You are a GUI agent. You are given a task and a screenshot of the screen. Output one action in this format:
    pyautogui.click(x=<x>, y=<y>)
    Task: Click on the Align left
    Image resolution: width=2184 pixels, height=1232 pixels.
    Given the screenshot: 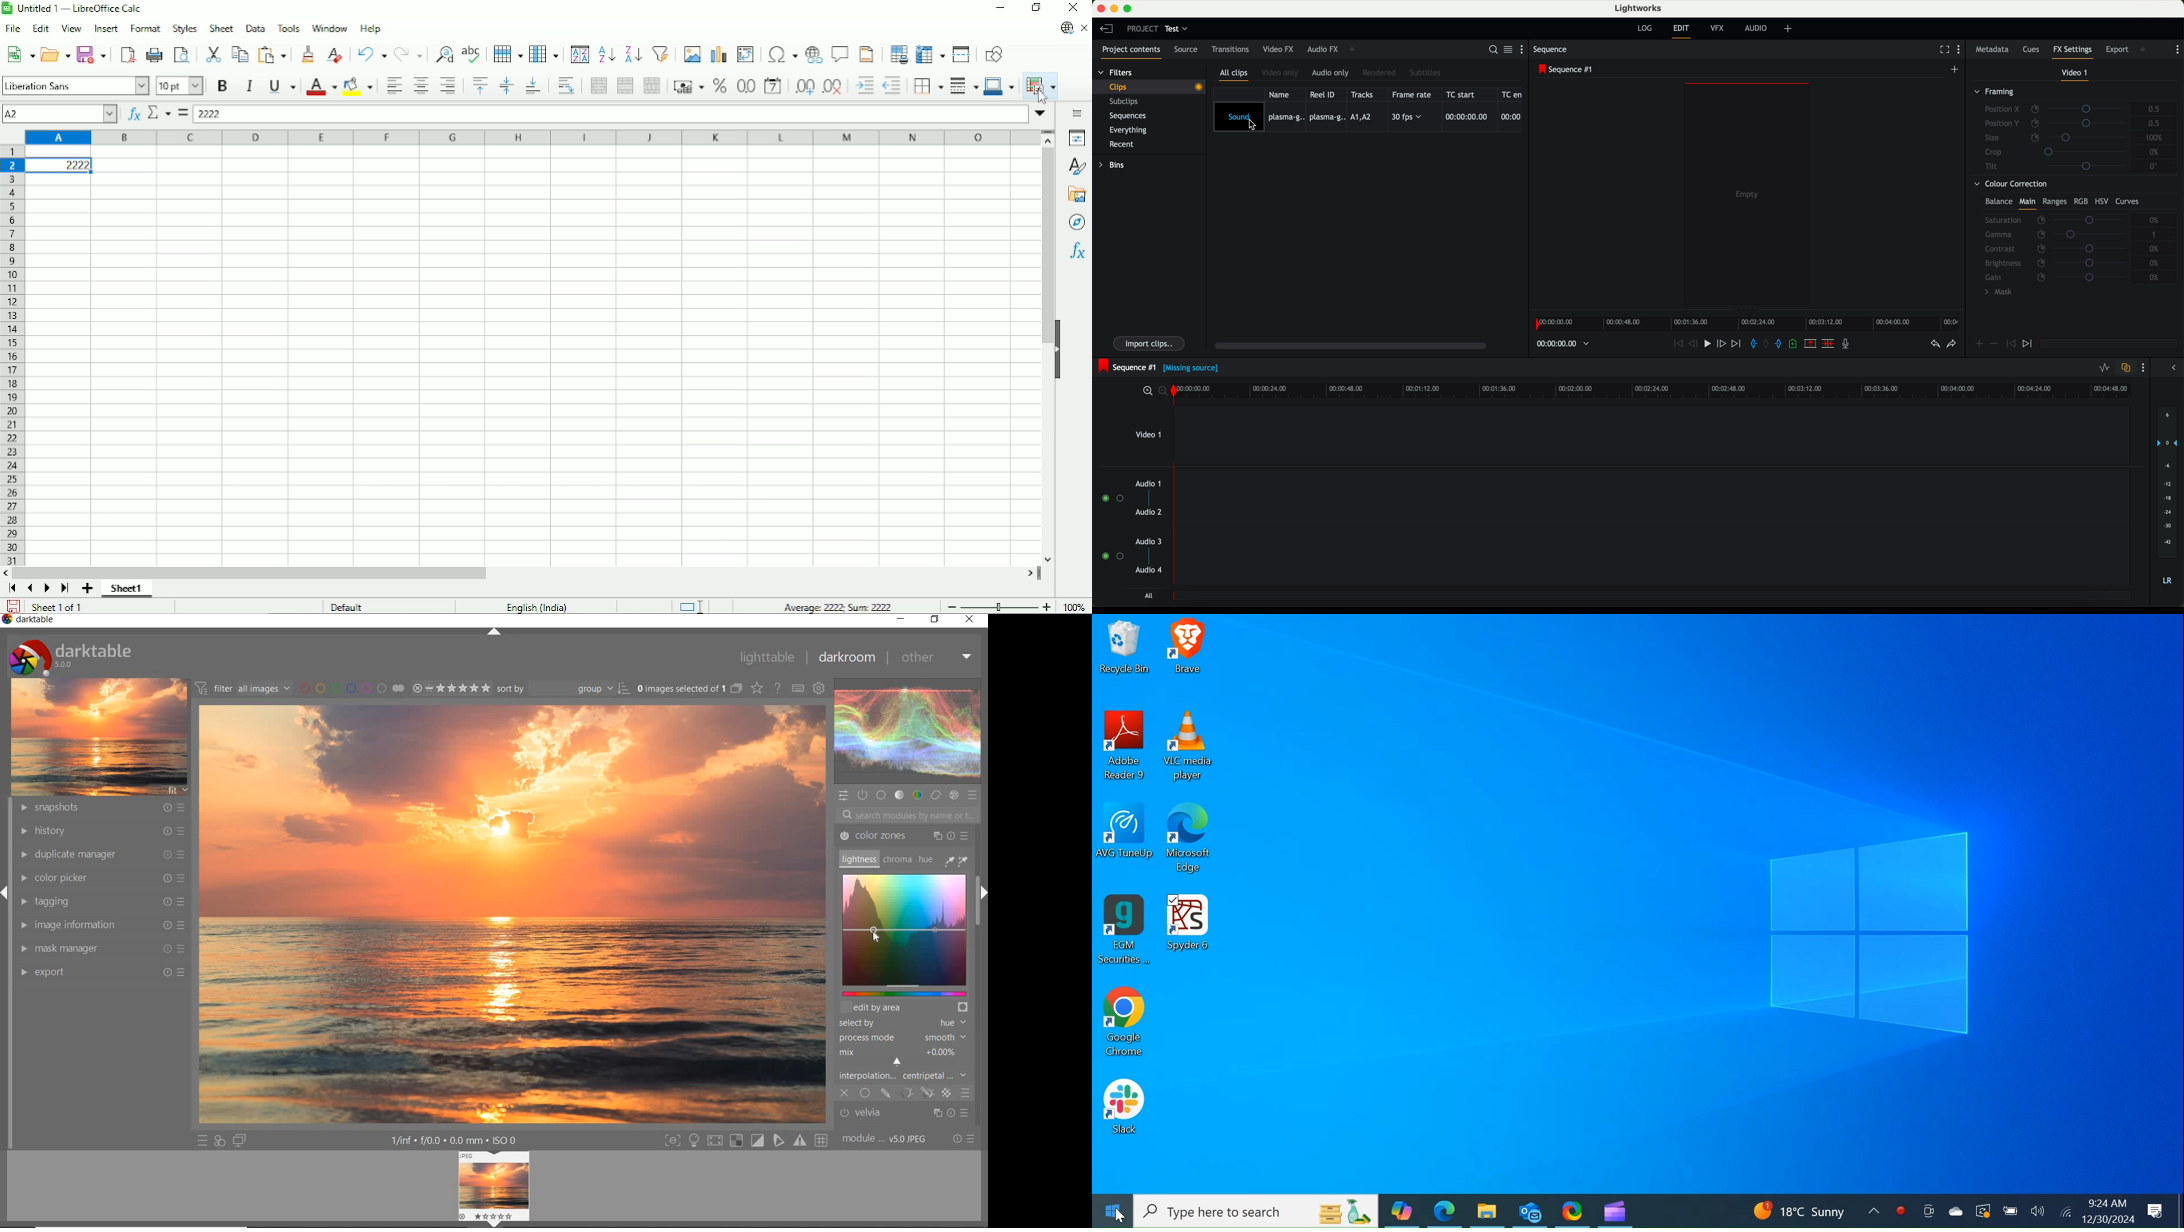 What is the action you would take?
    pyautogui.click(x=392, y=85)
    